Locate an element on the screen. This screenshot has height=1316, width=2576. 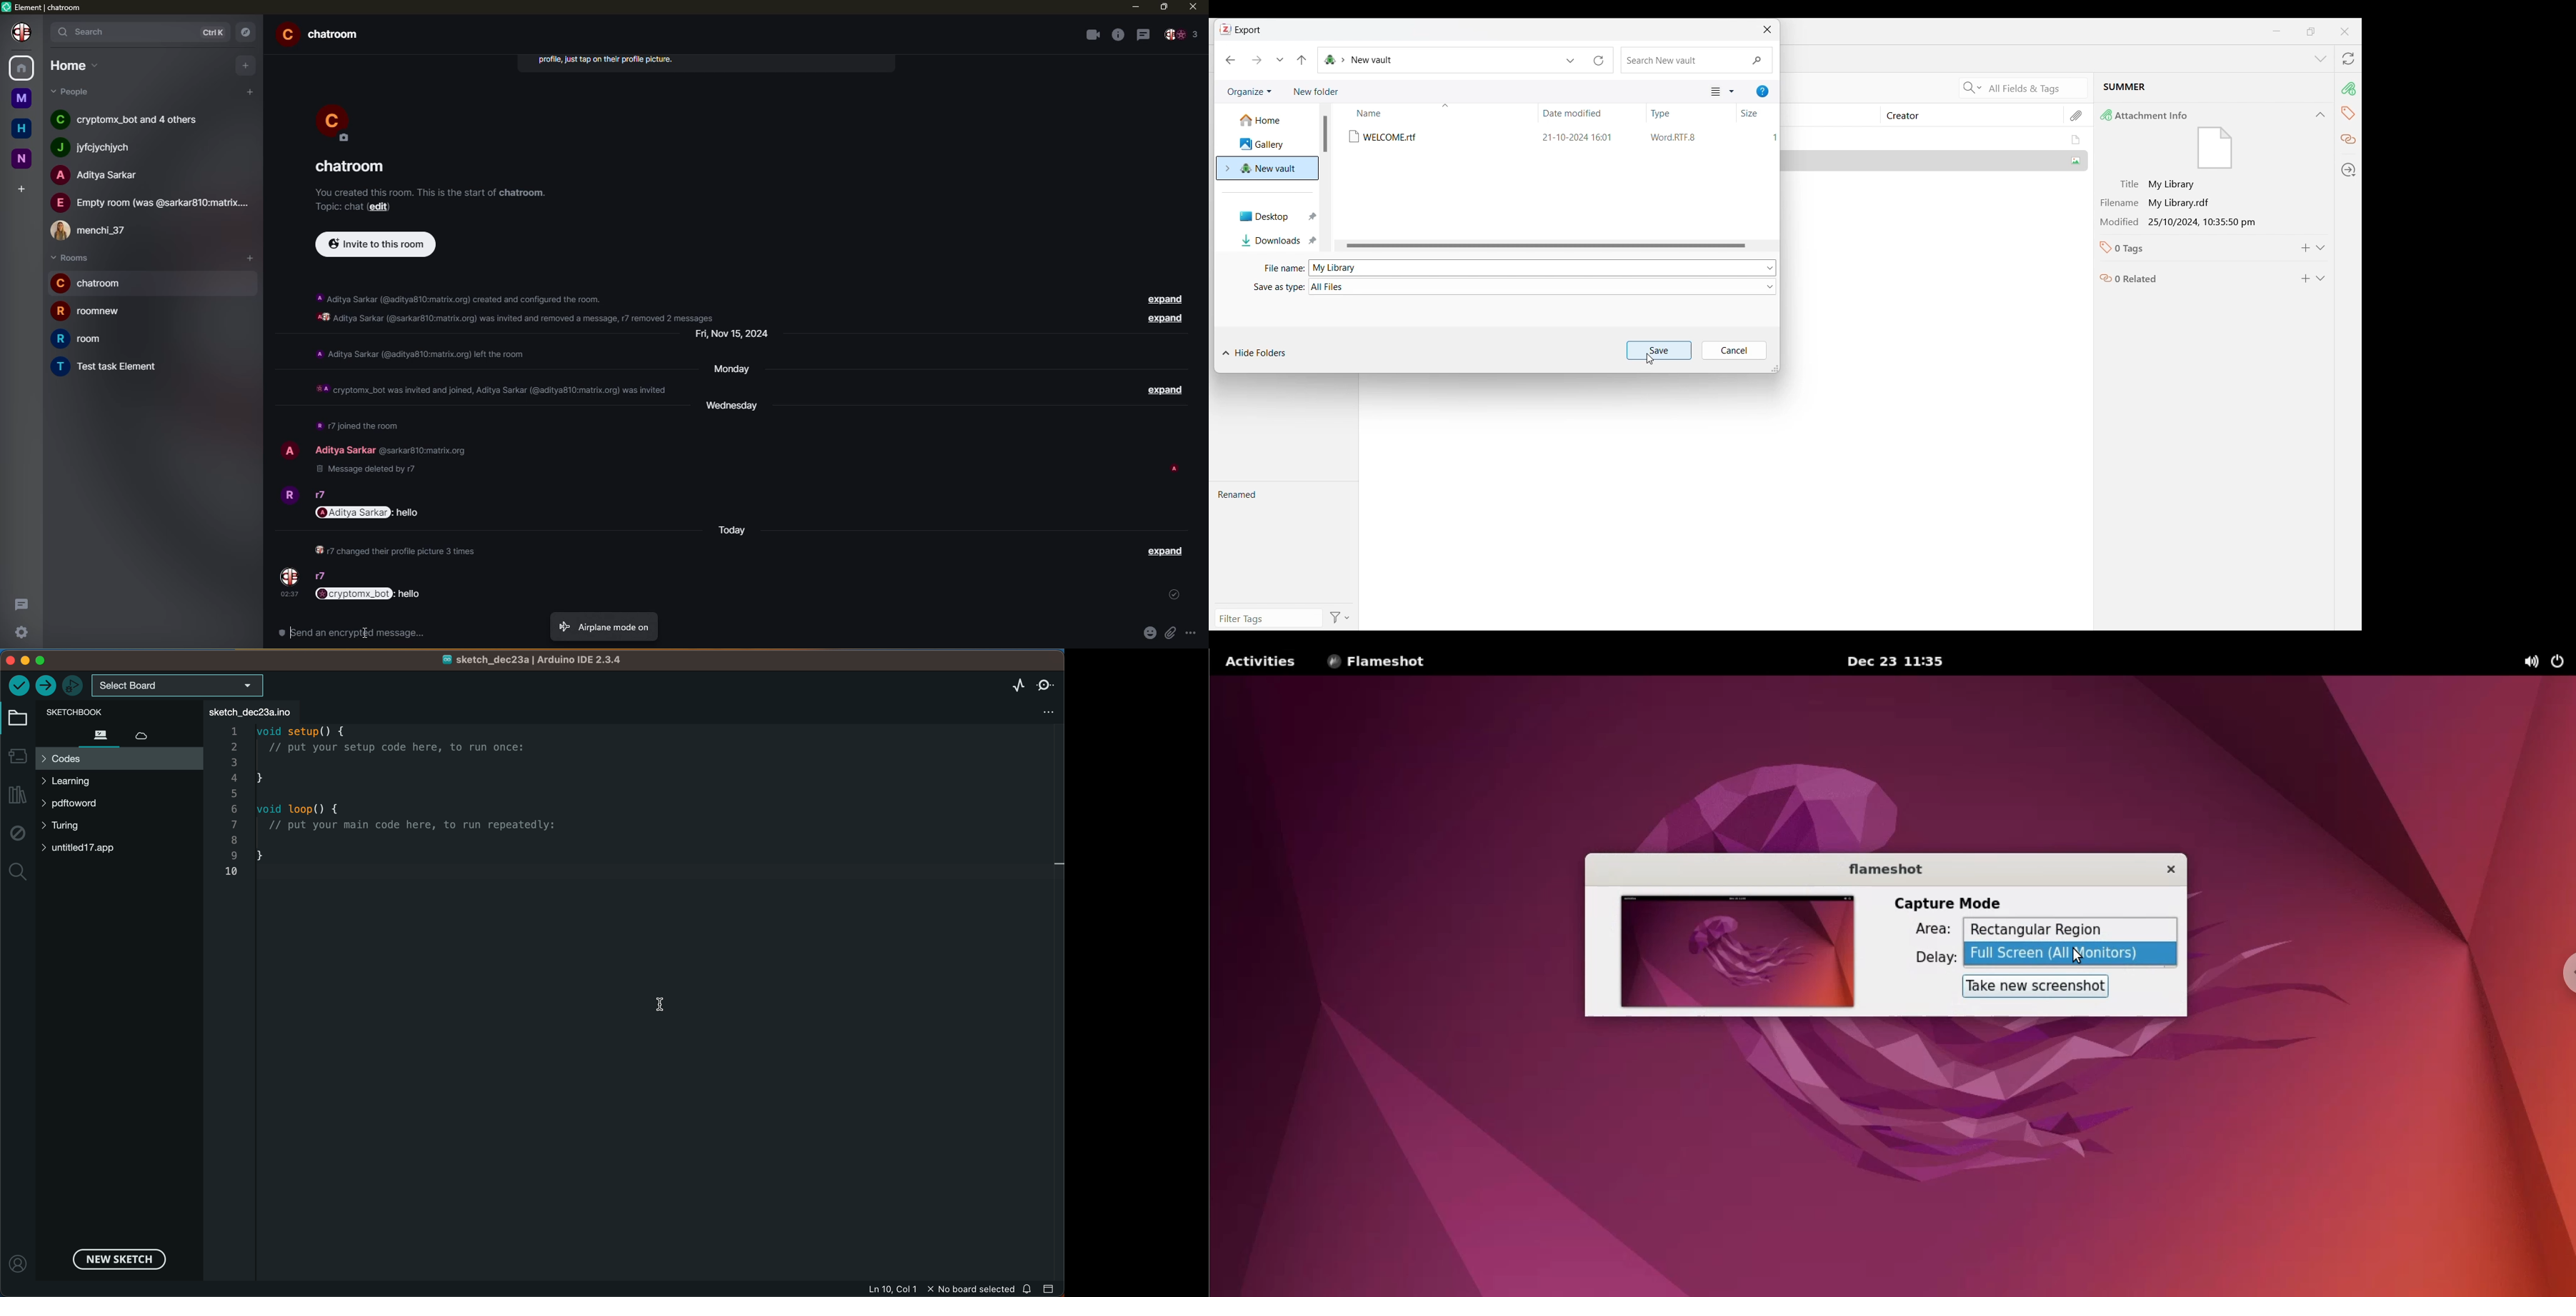
people is located at coordinates (101, 175).